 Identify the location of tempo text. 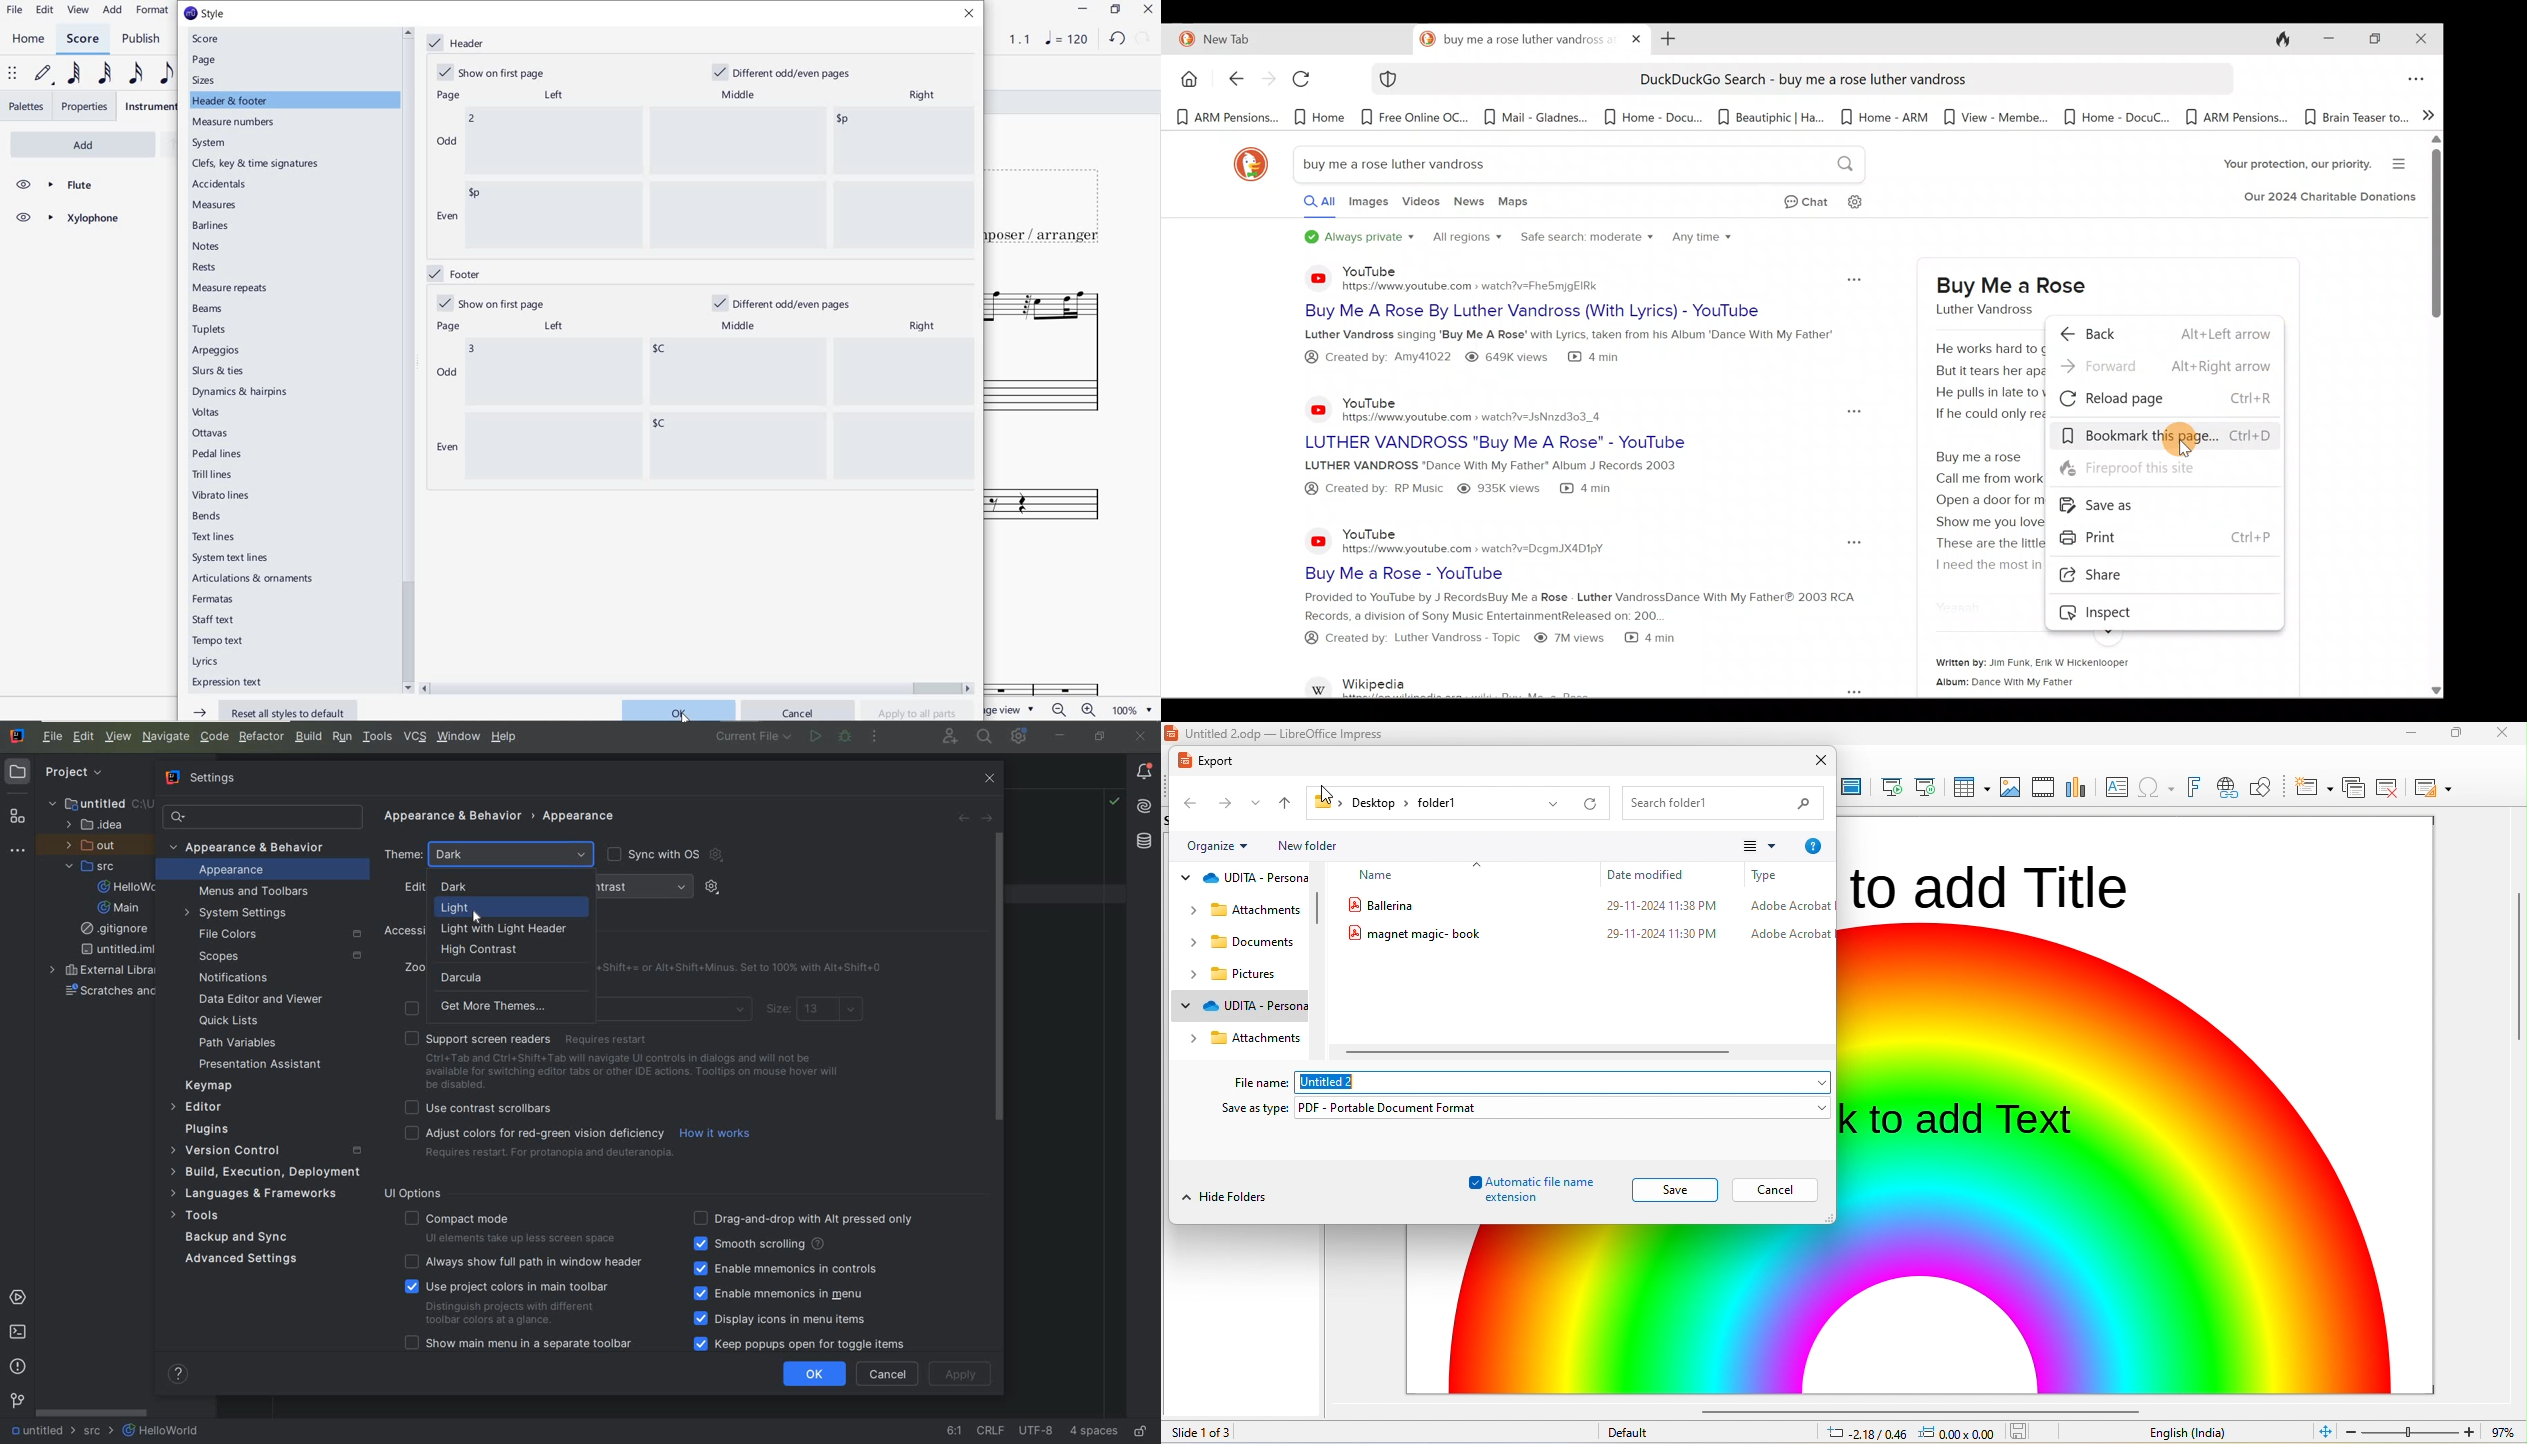
(219, 642).